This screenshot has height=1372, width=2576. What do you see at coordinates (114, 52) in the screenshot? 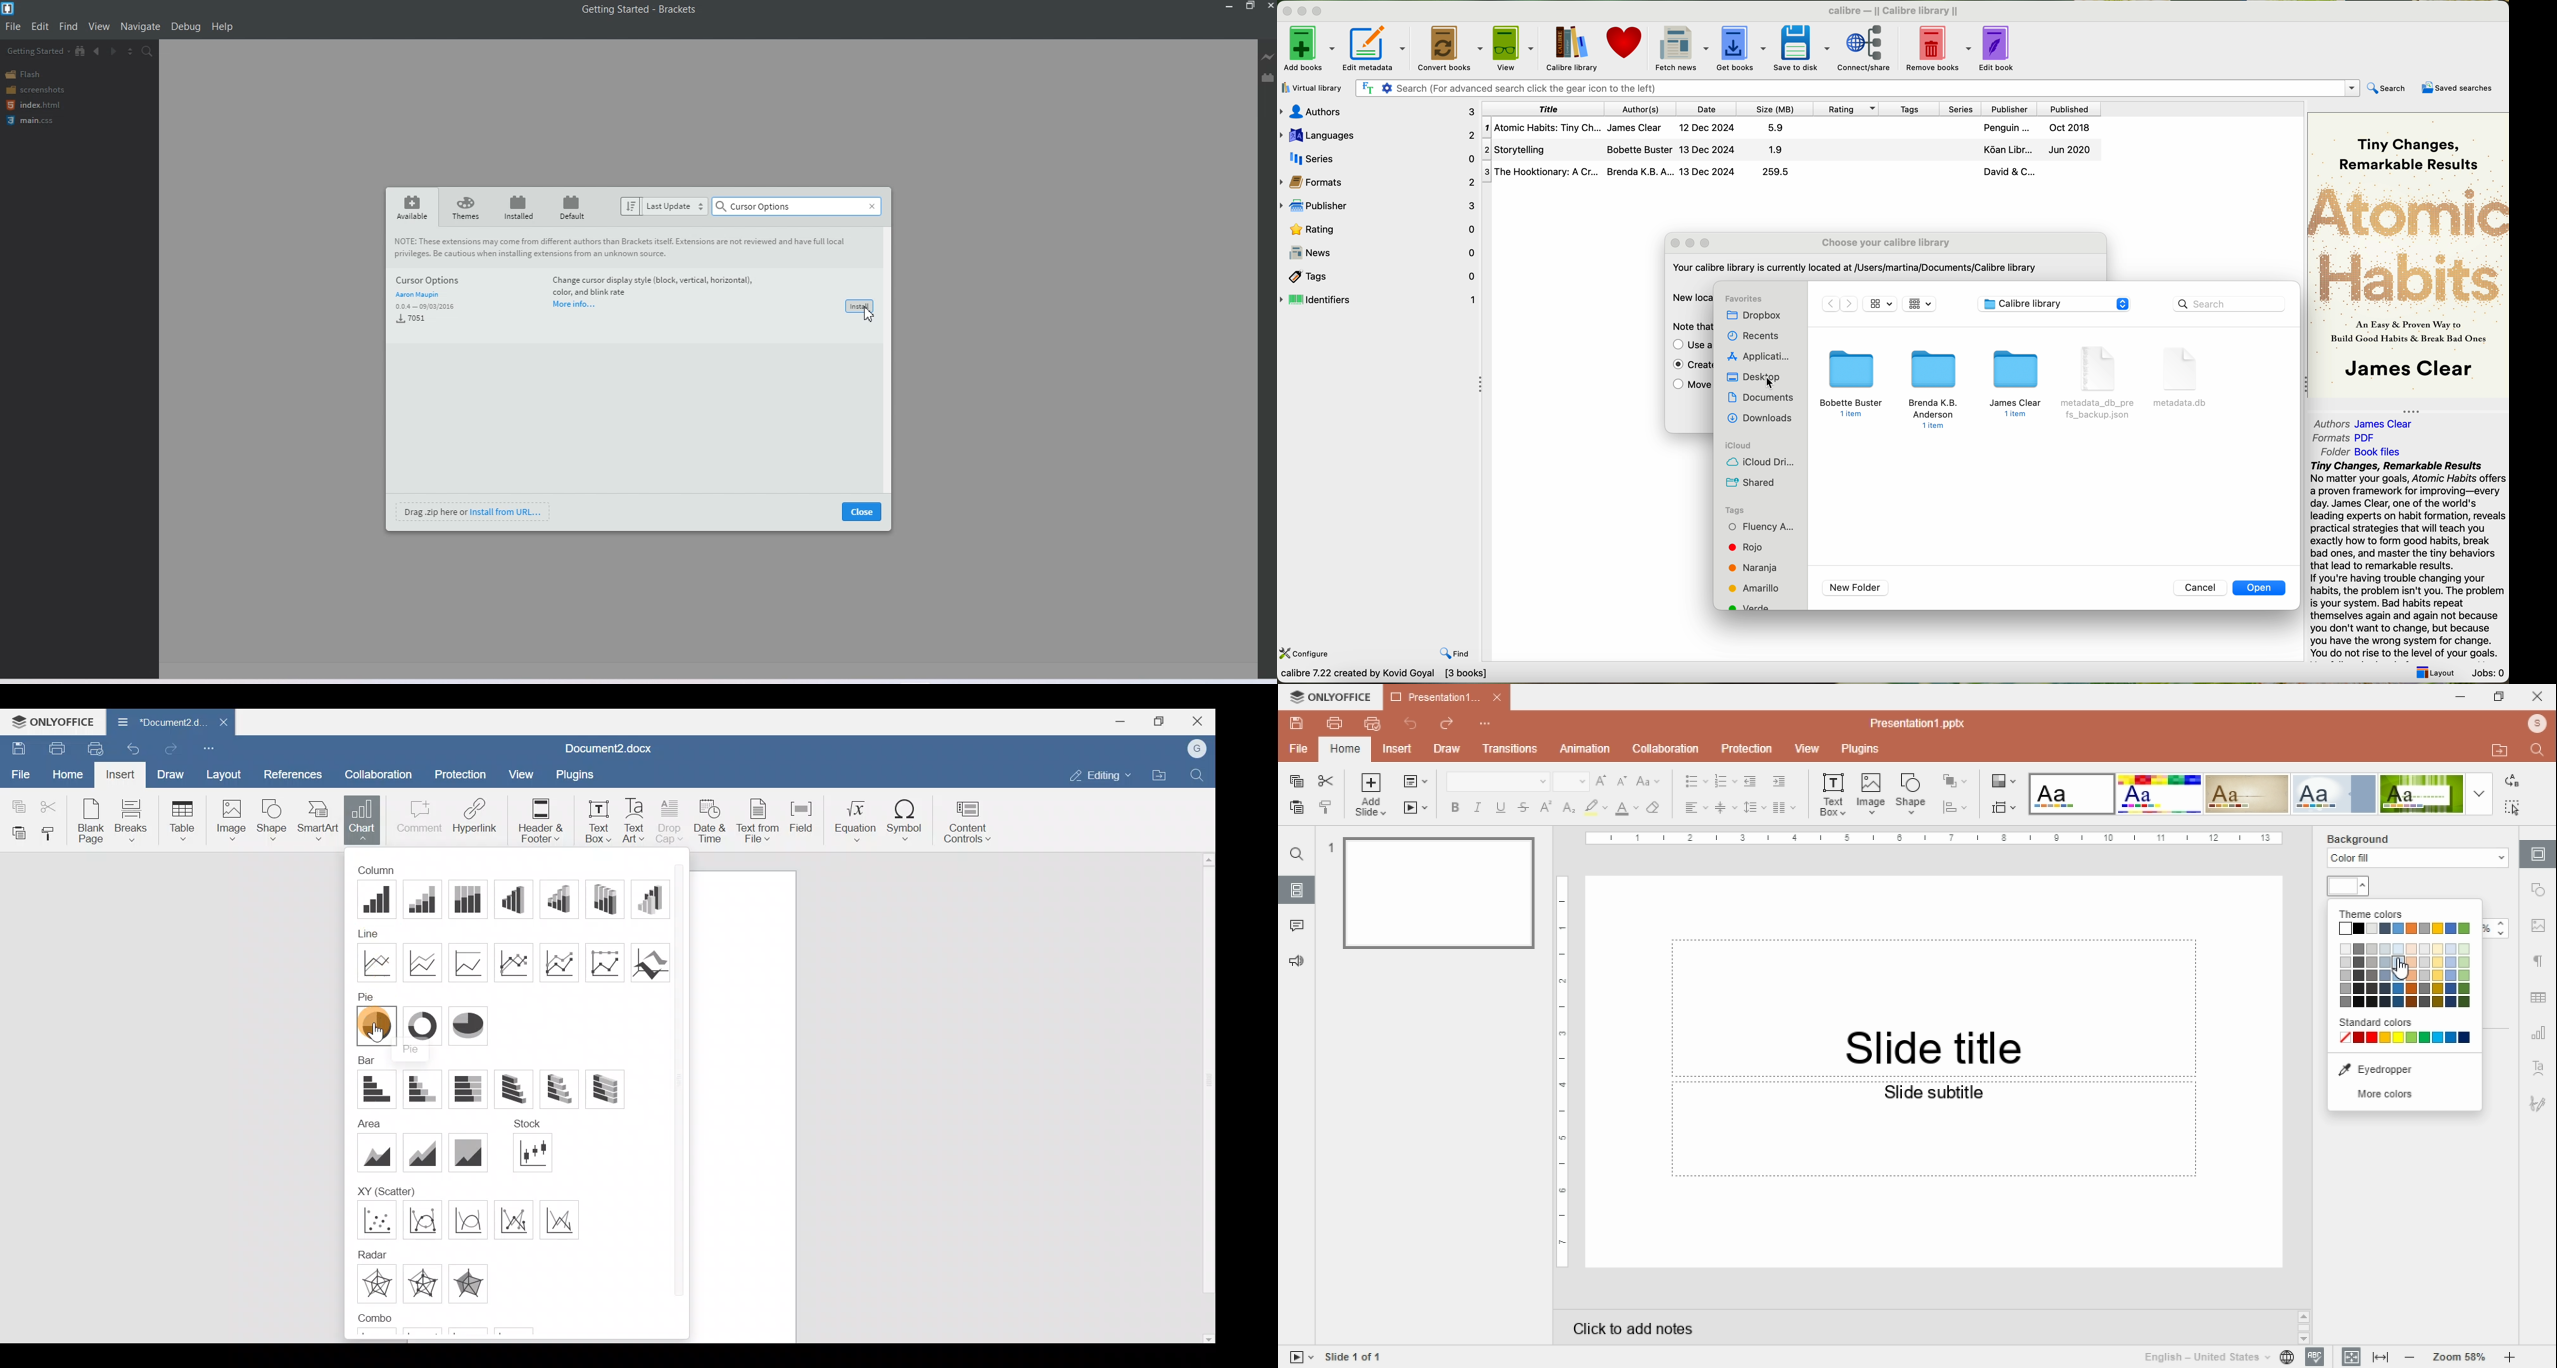
I see `Navigate Forwards` at bounding box center [114, 52].